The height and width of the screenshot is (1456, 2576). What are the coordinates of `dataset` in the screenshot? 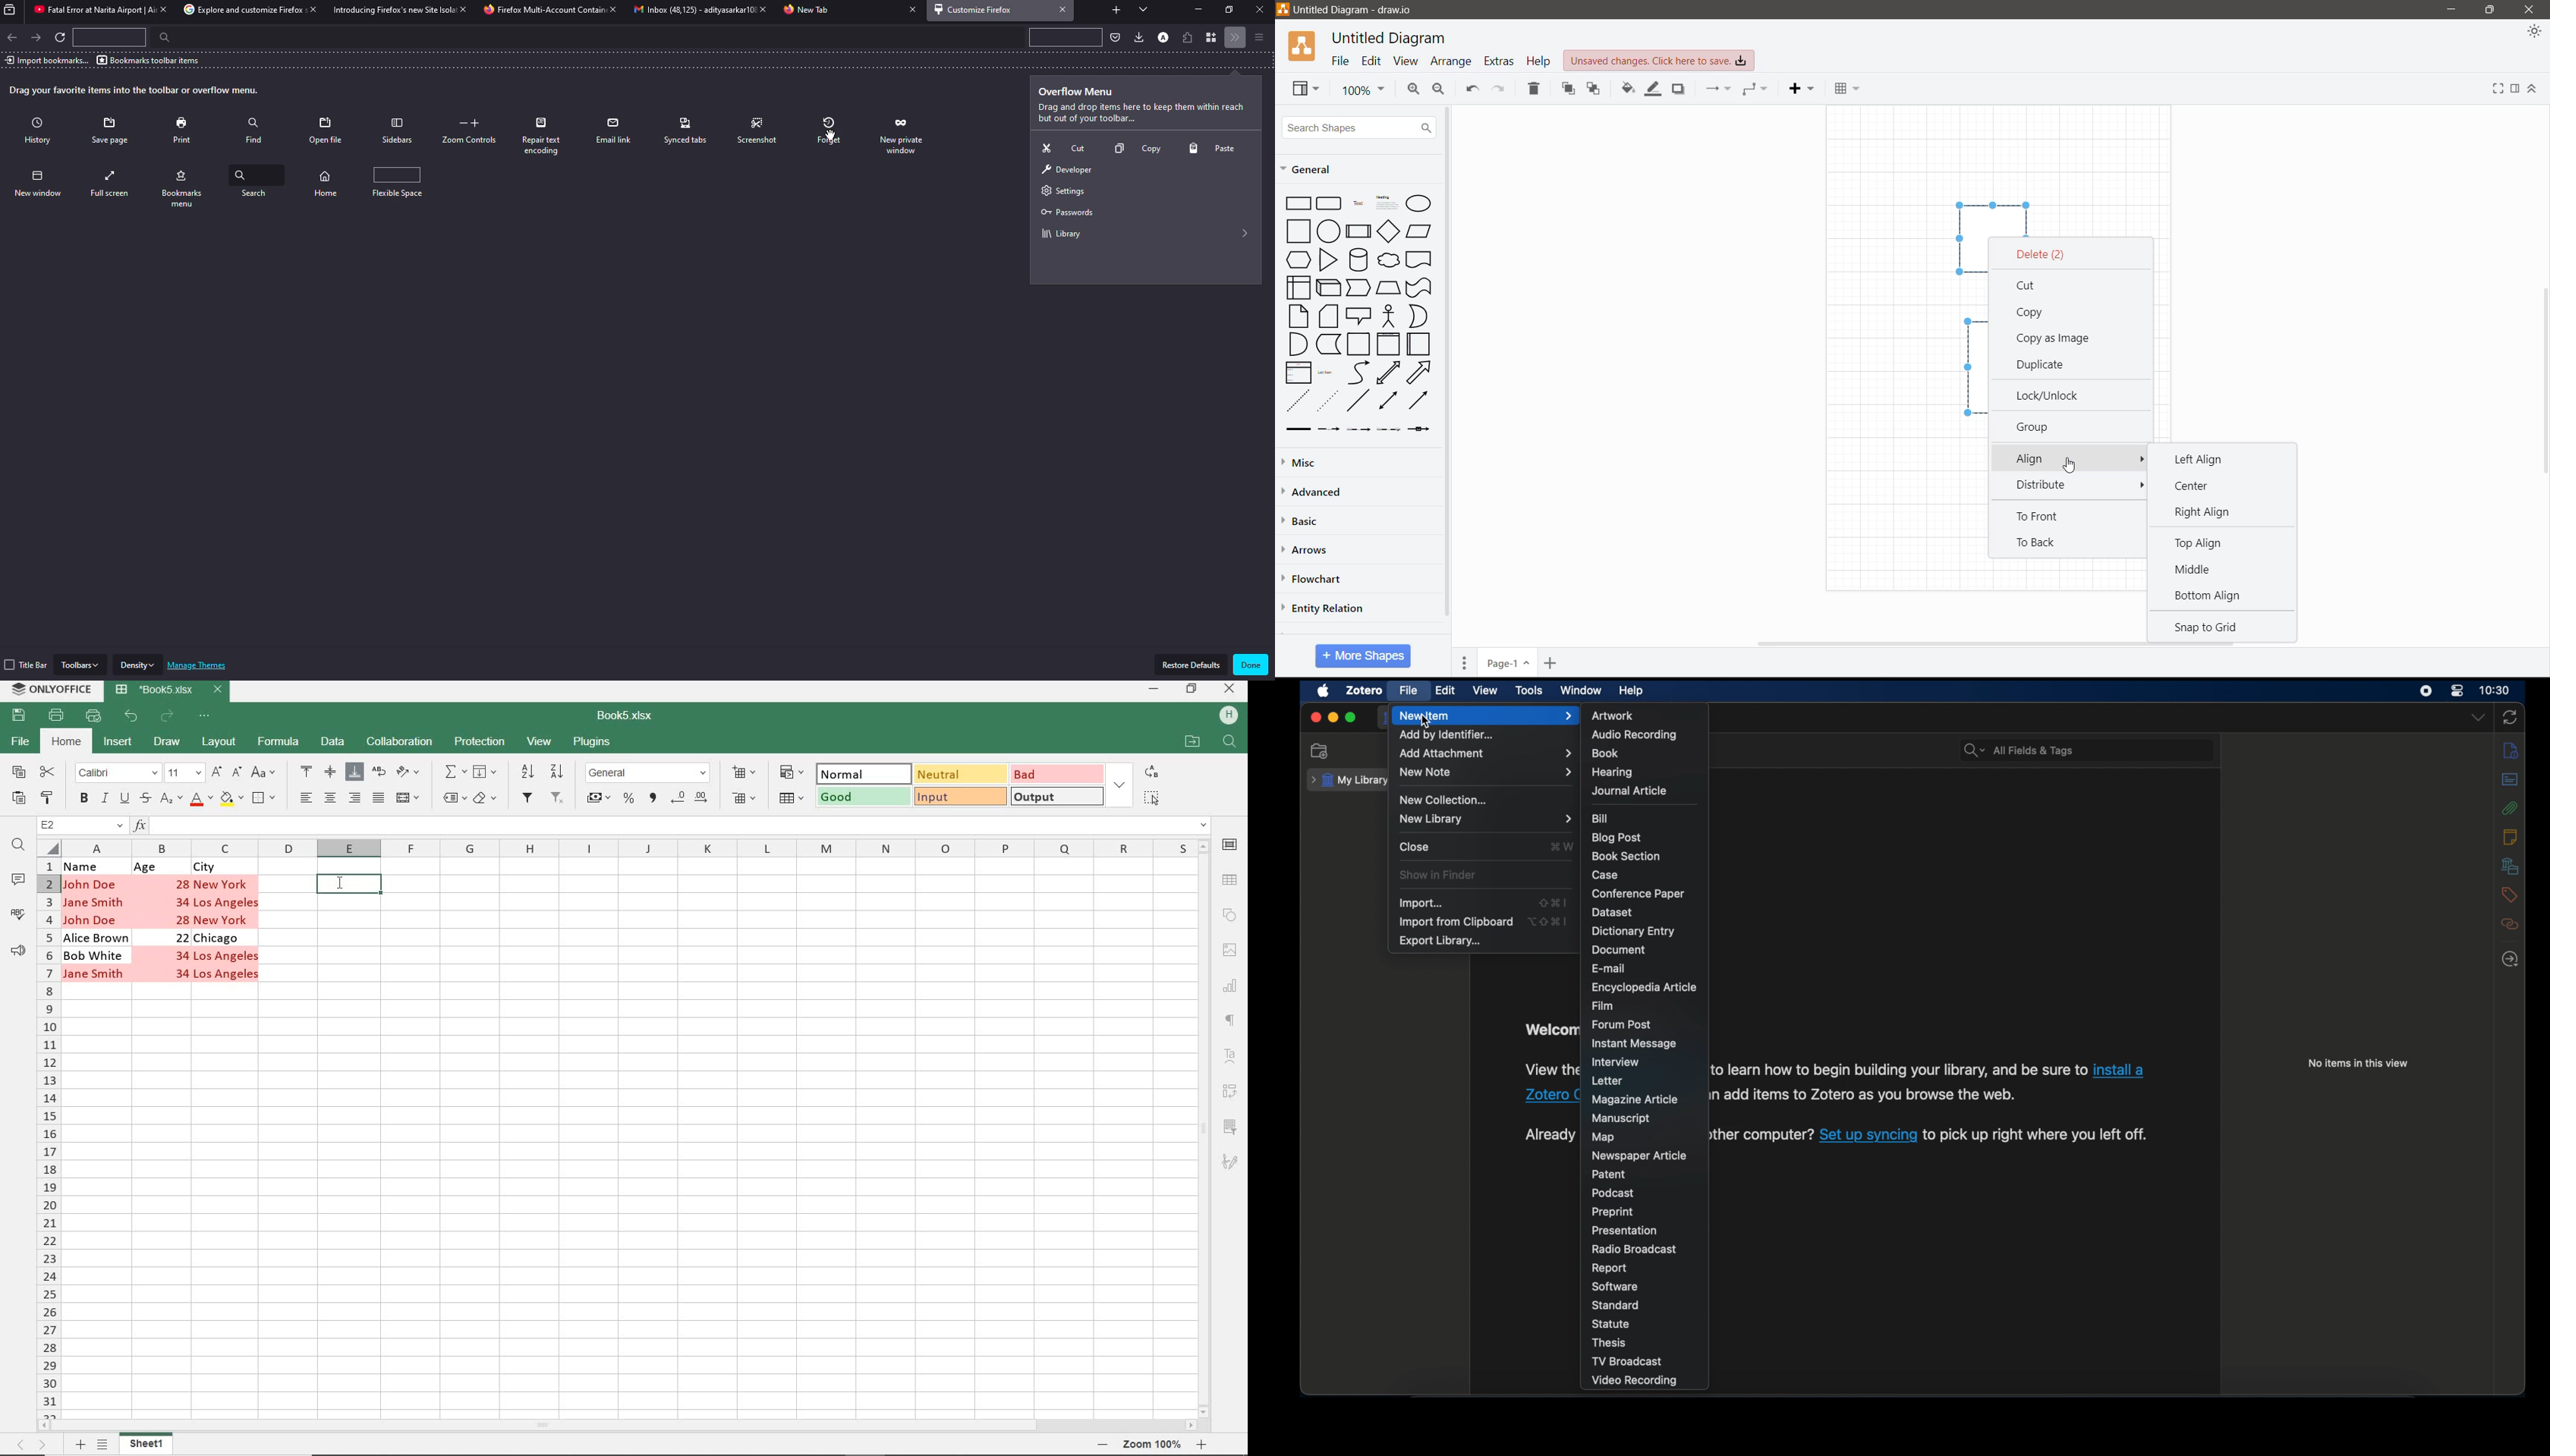 It's located at (1610, 913).